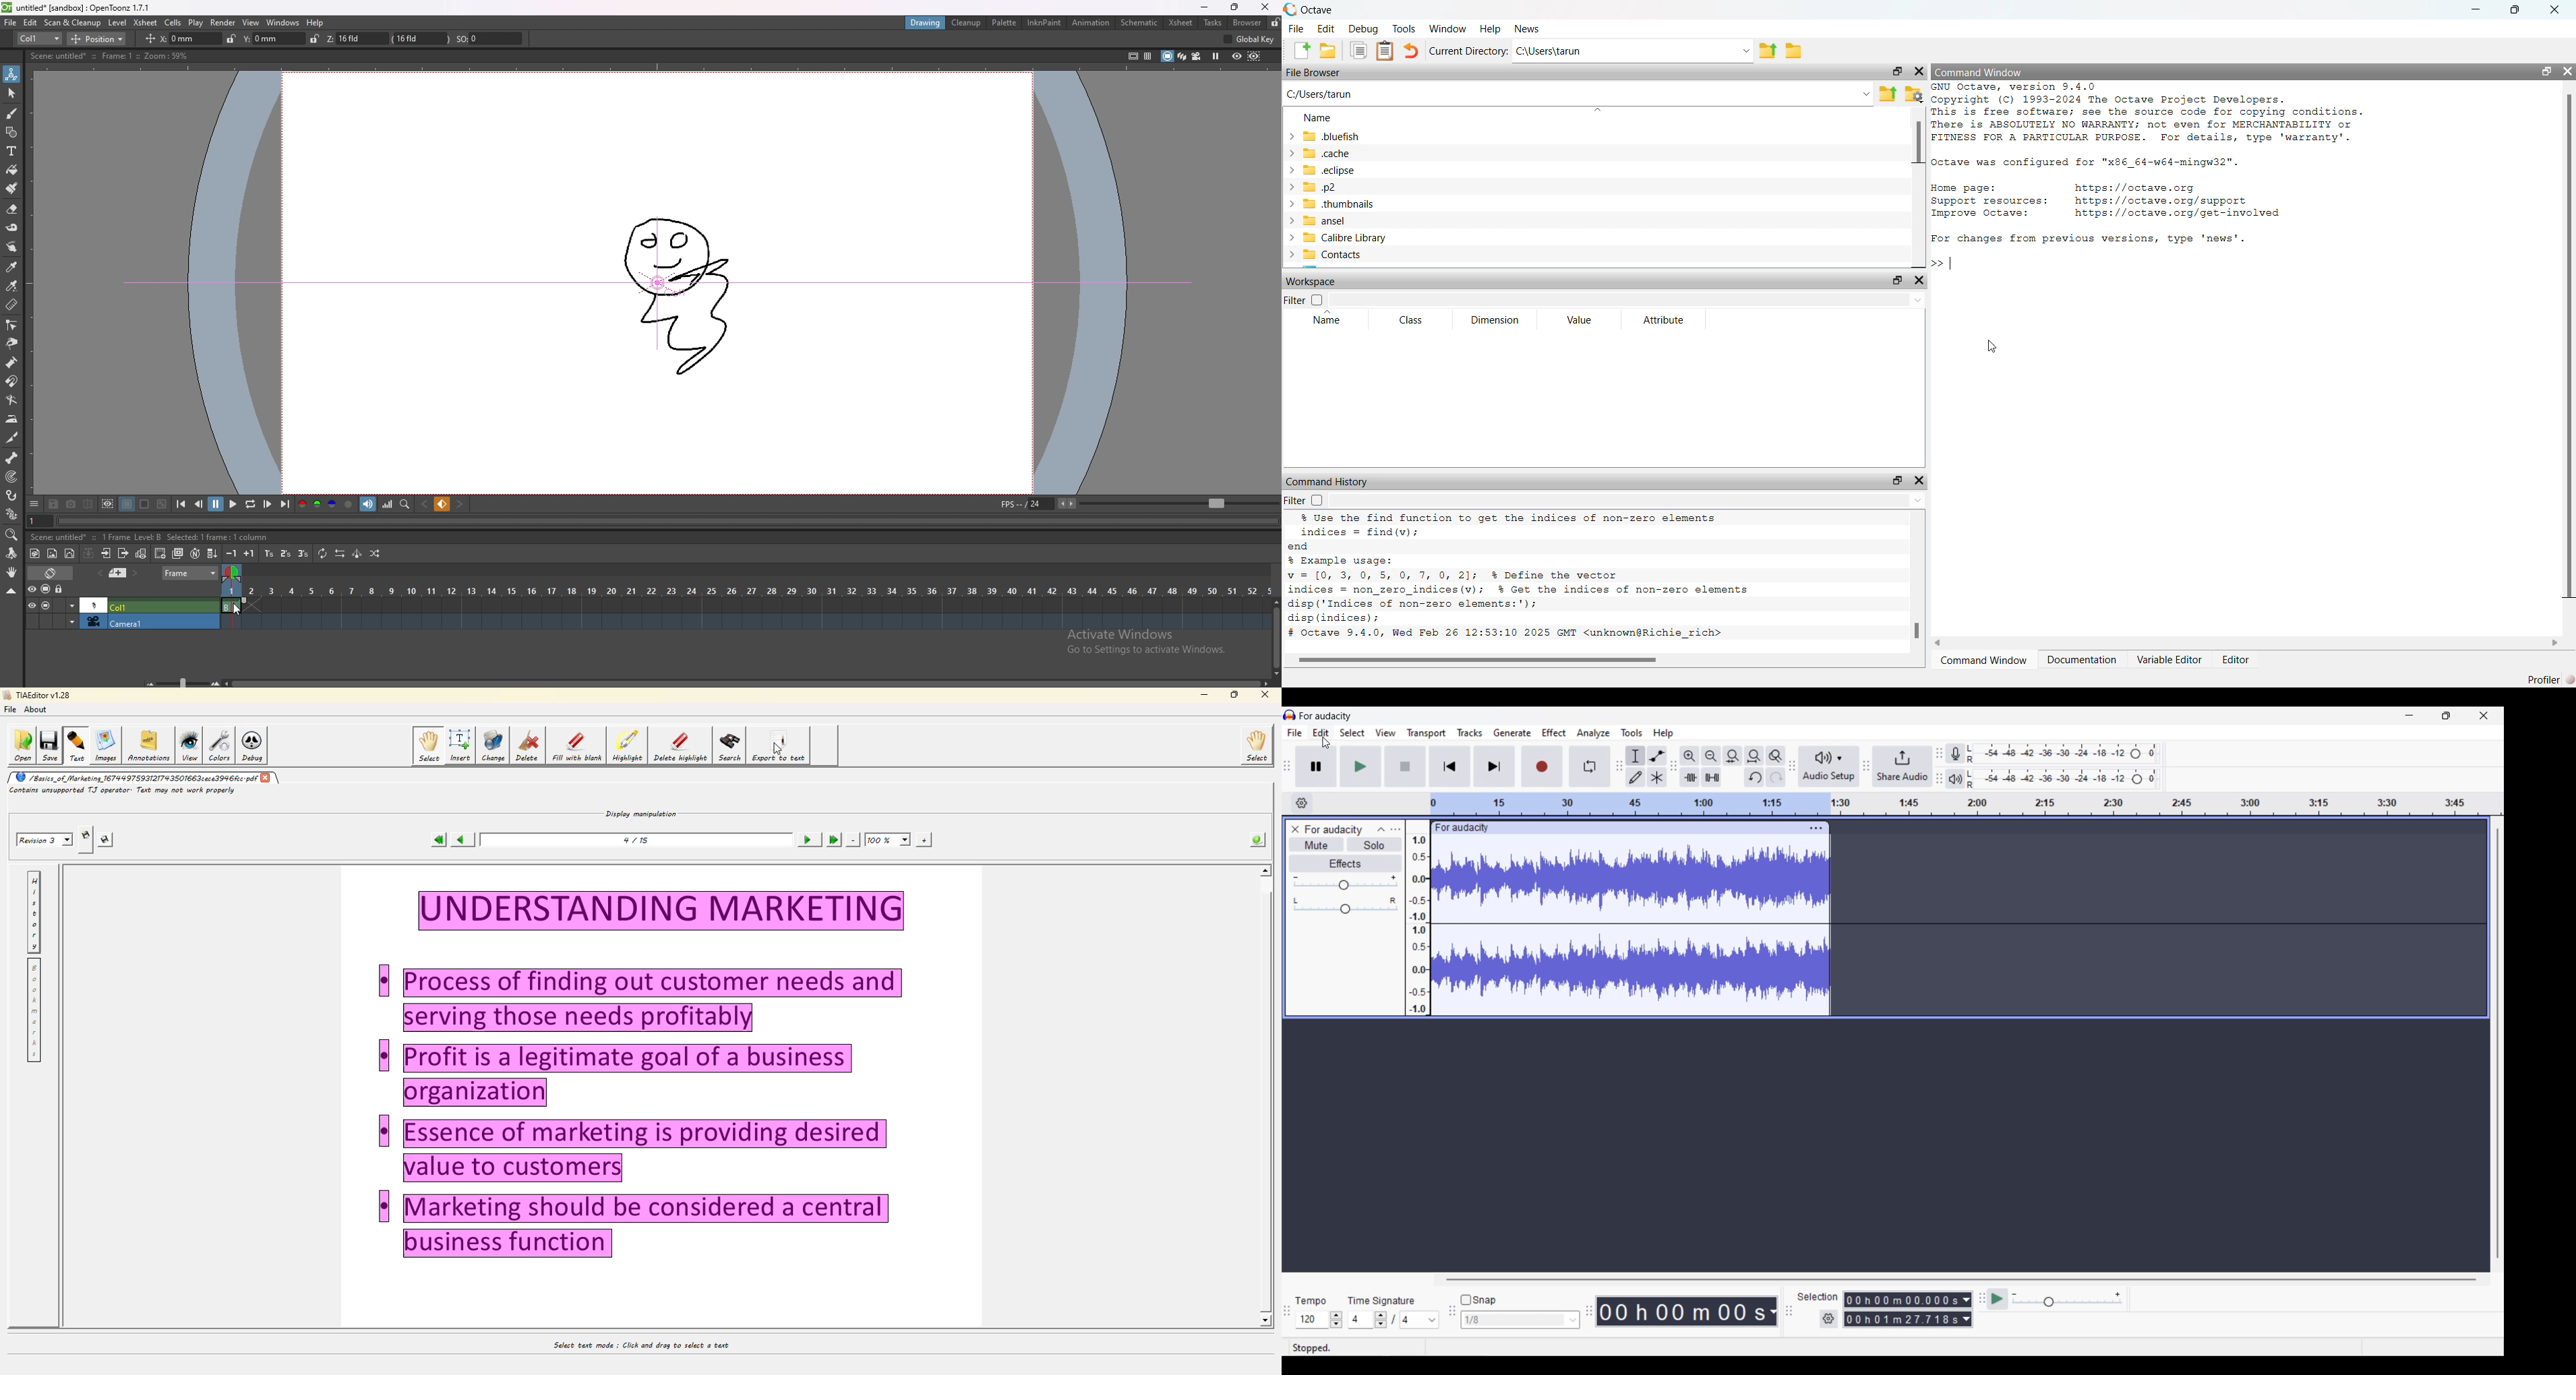 This screenshot has height=1400, width=2576. Describe the element at coordinates (1829, 766) in the screenshot. I see `Audio setup` at that location.